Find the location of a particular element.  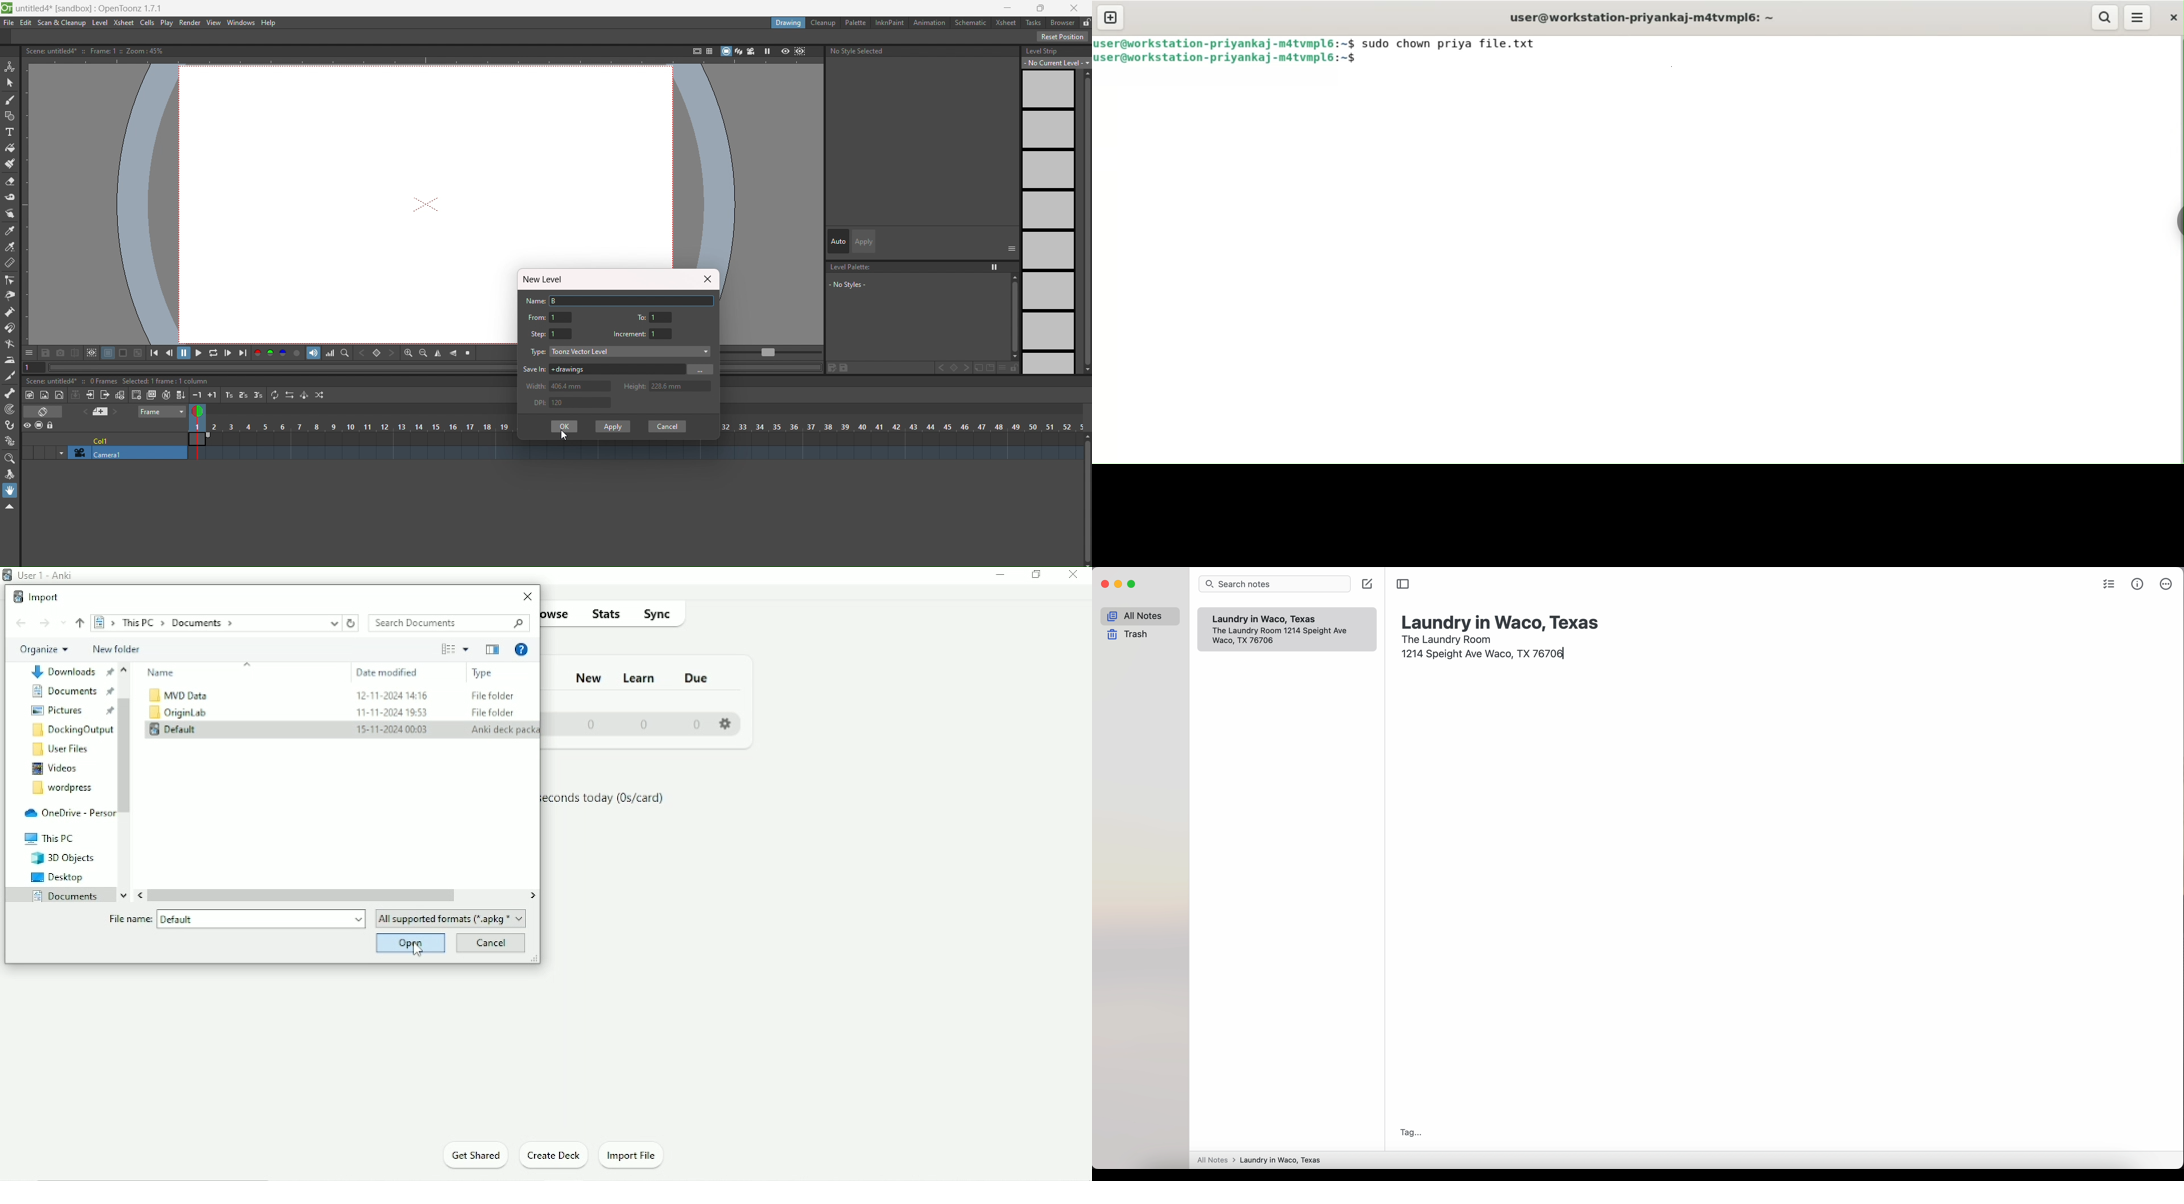

11-11-2024  19:53 is located at coordinates (394, 712).